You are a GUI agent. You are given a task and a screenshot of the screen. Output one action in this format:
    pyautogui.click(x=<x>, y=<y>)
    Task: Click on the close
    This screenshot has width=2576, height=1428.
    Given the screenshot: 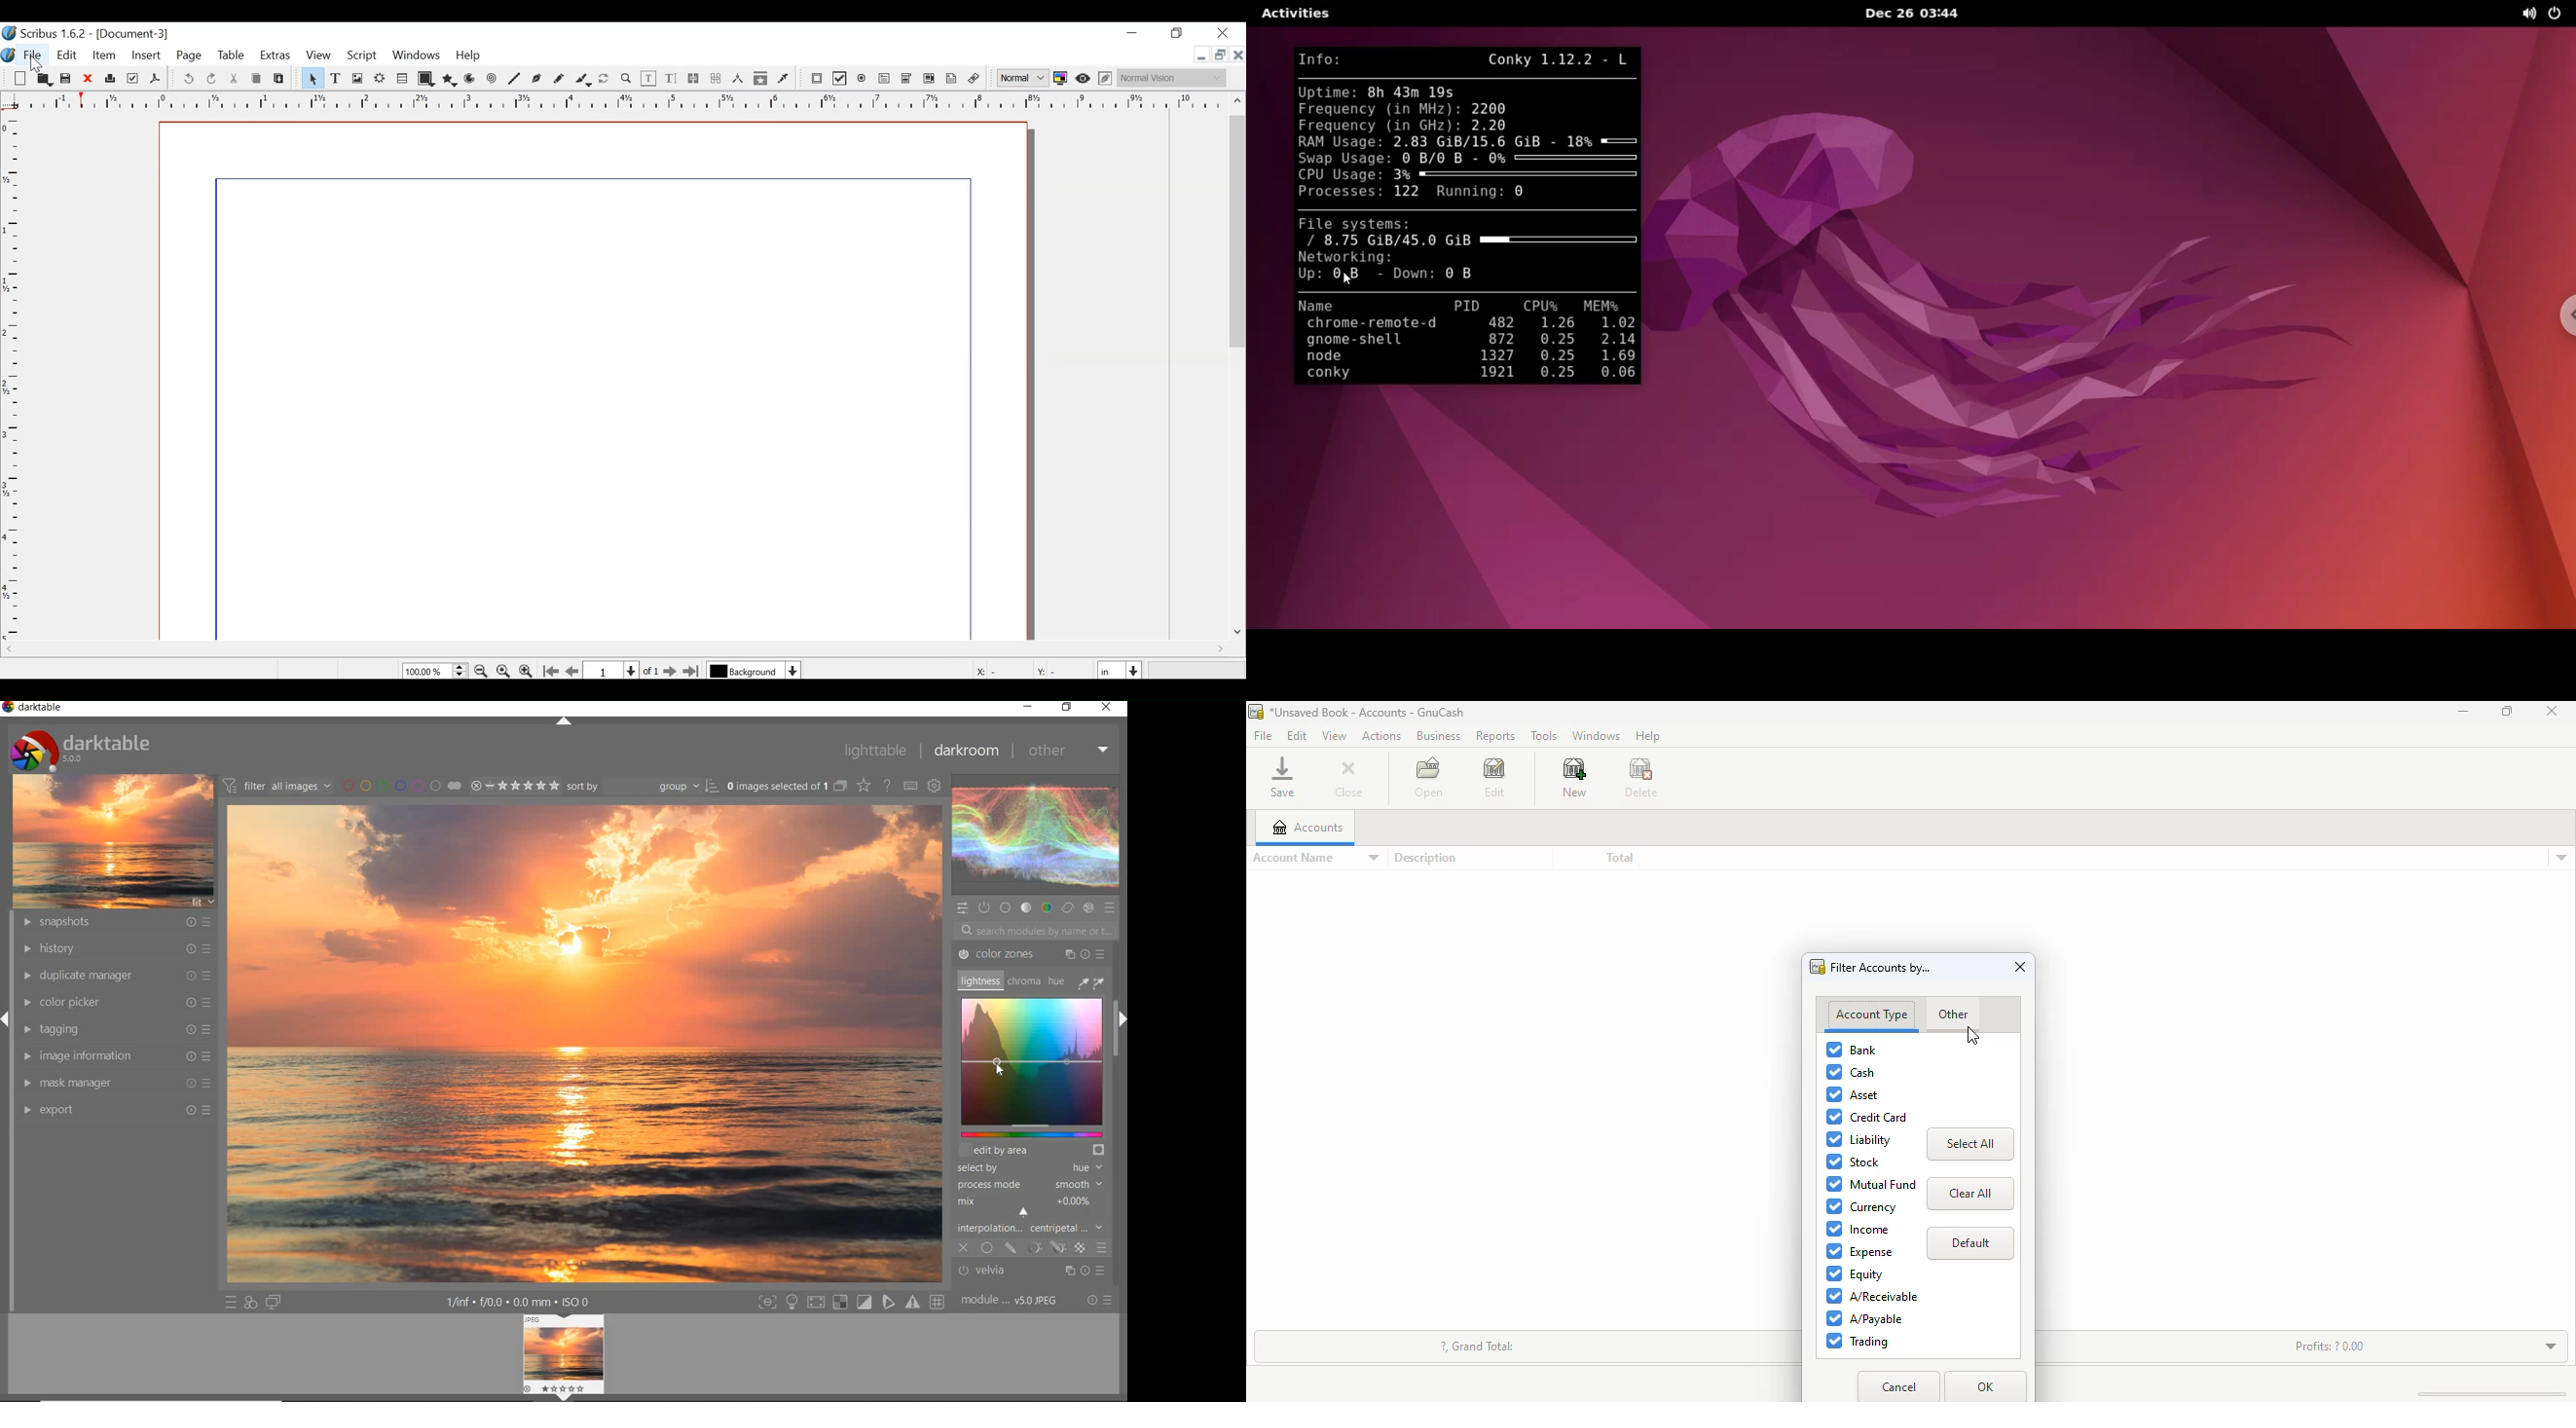 What is the action you would take?
    pyautogui.click(x=1109, y=708)
    